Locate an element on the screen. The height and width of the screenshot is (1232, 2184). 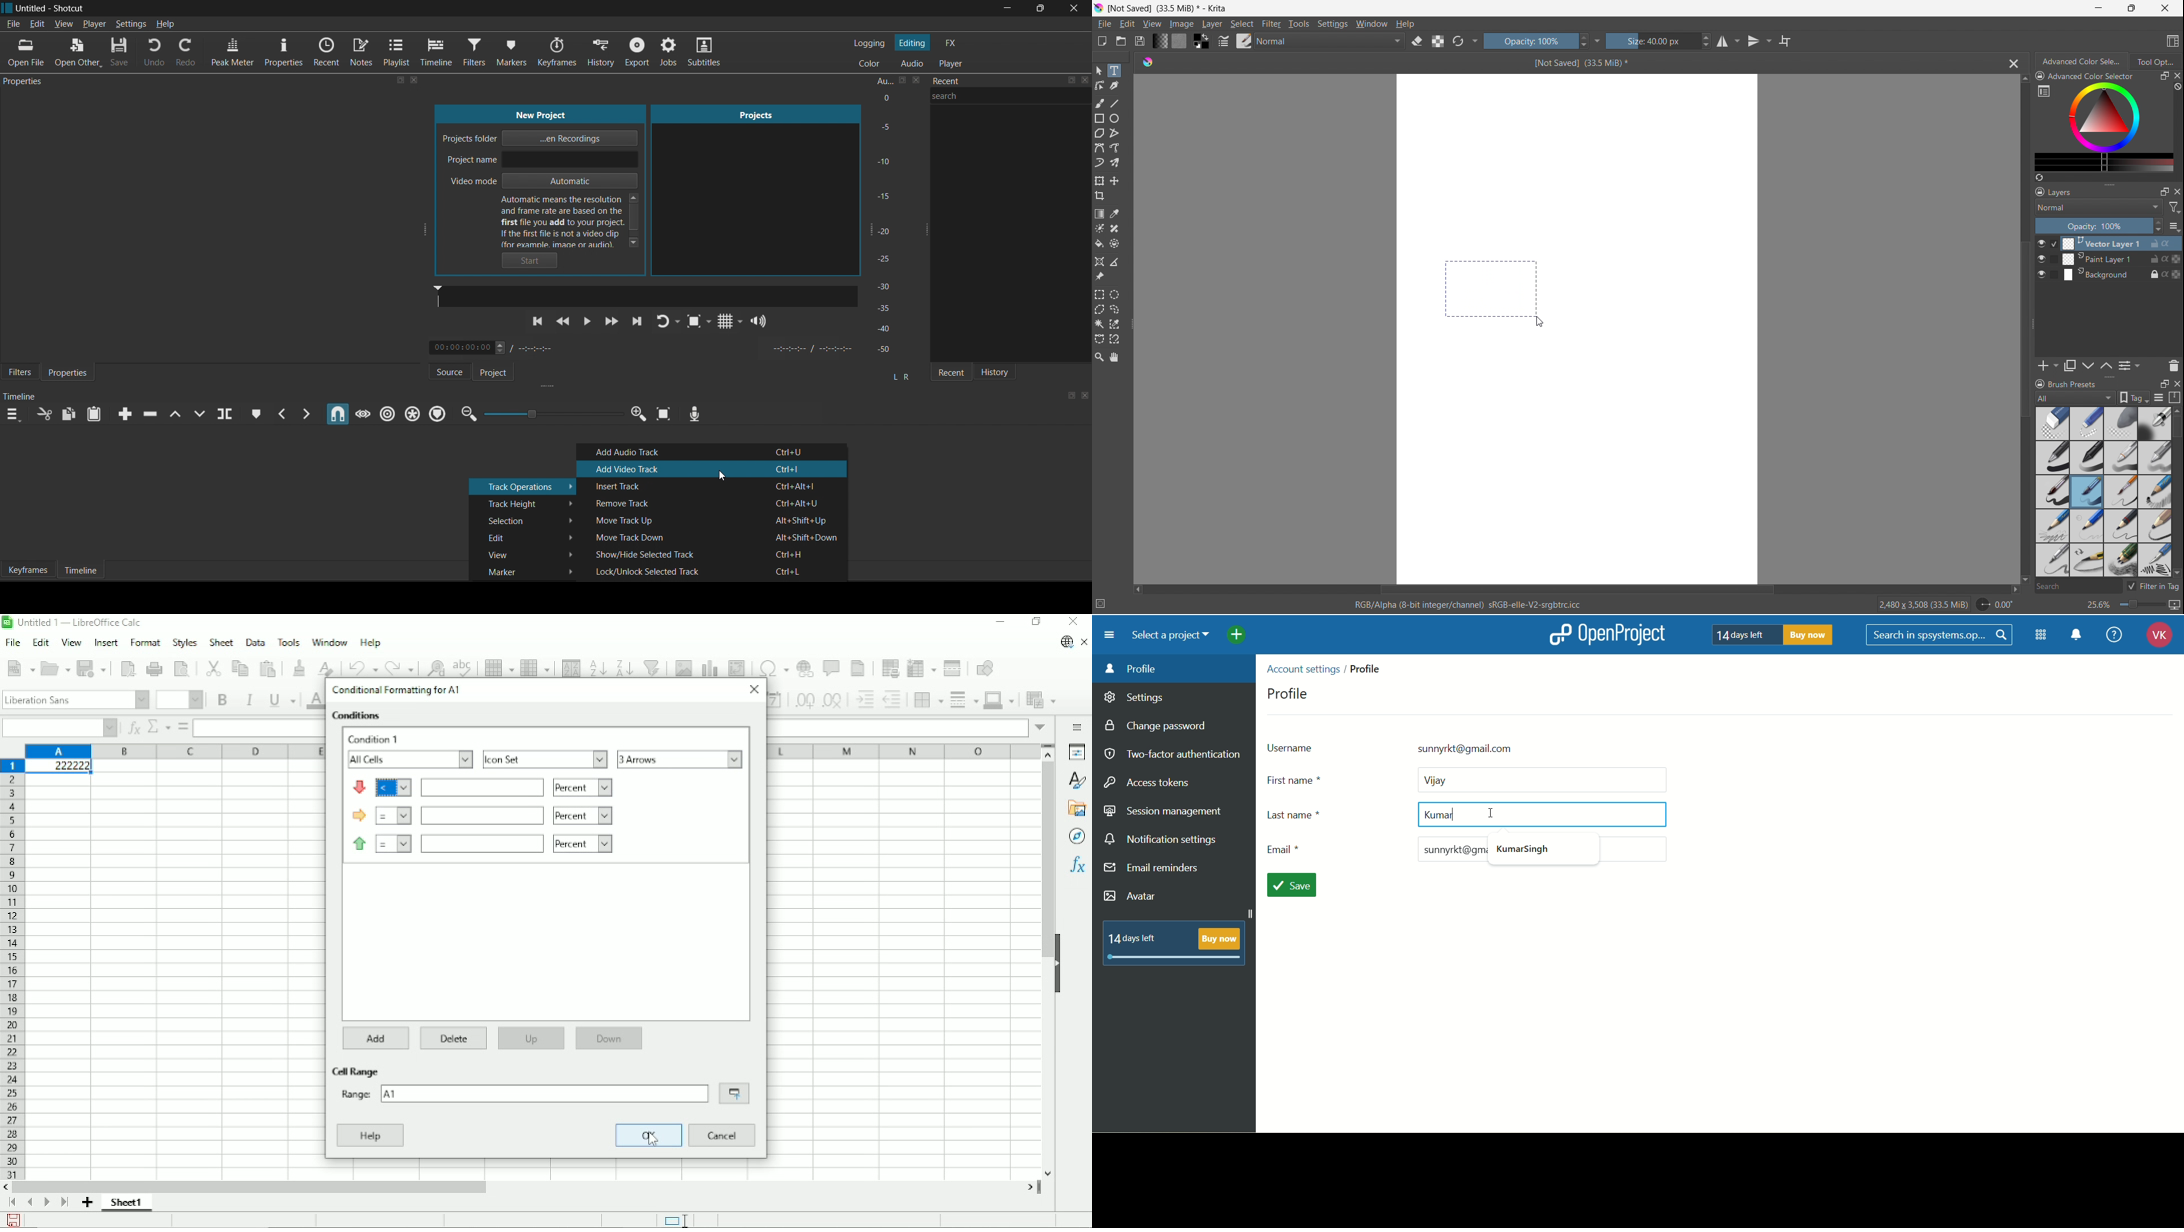
Font style is located at coordinates (75, 700).